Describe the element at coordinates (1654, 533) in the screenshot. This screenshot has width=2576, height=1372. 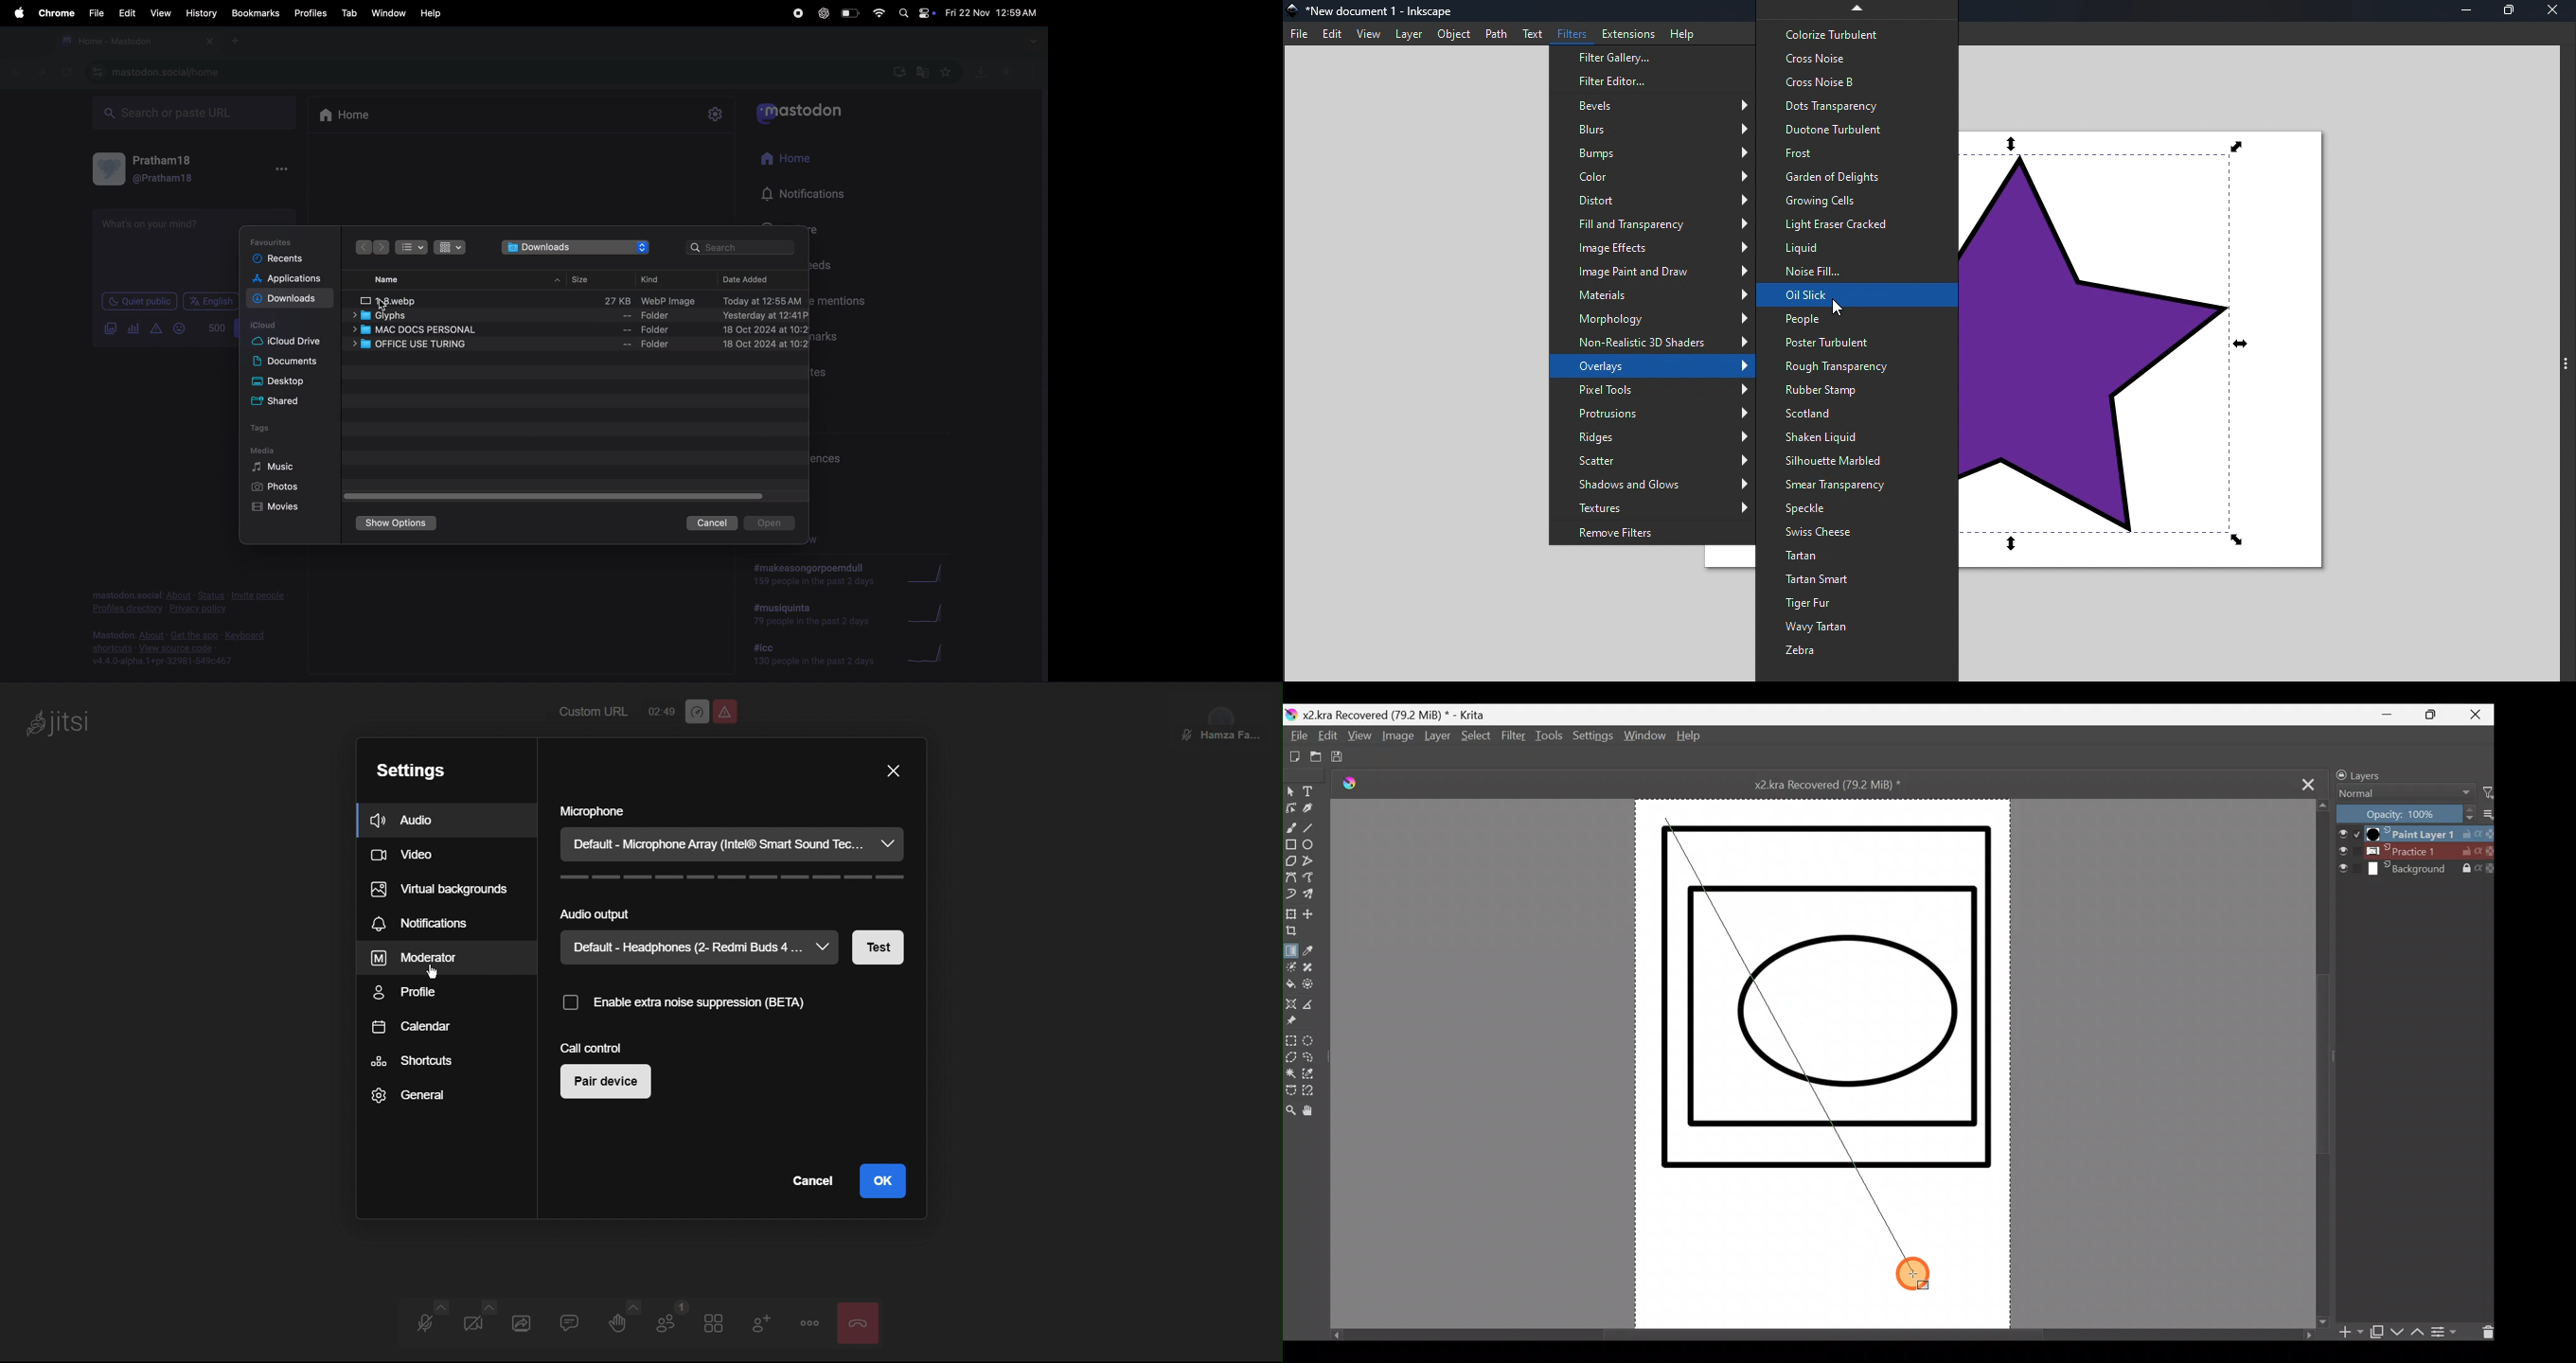
I see `Remove filters` at that location.